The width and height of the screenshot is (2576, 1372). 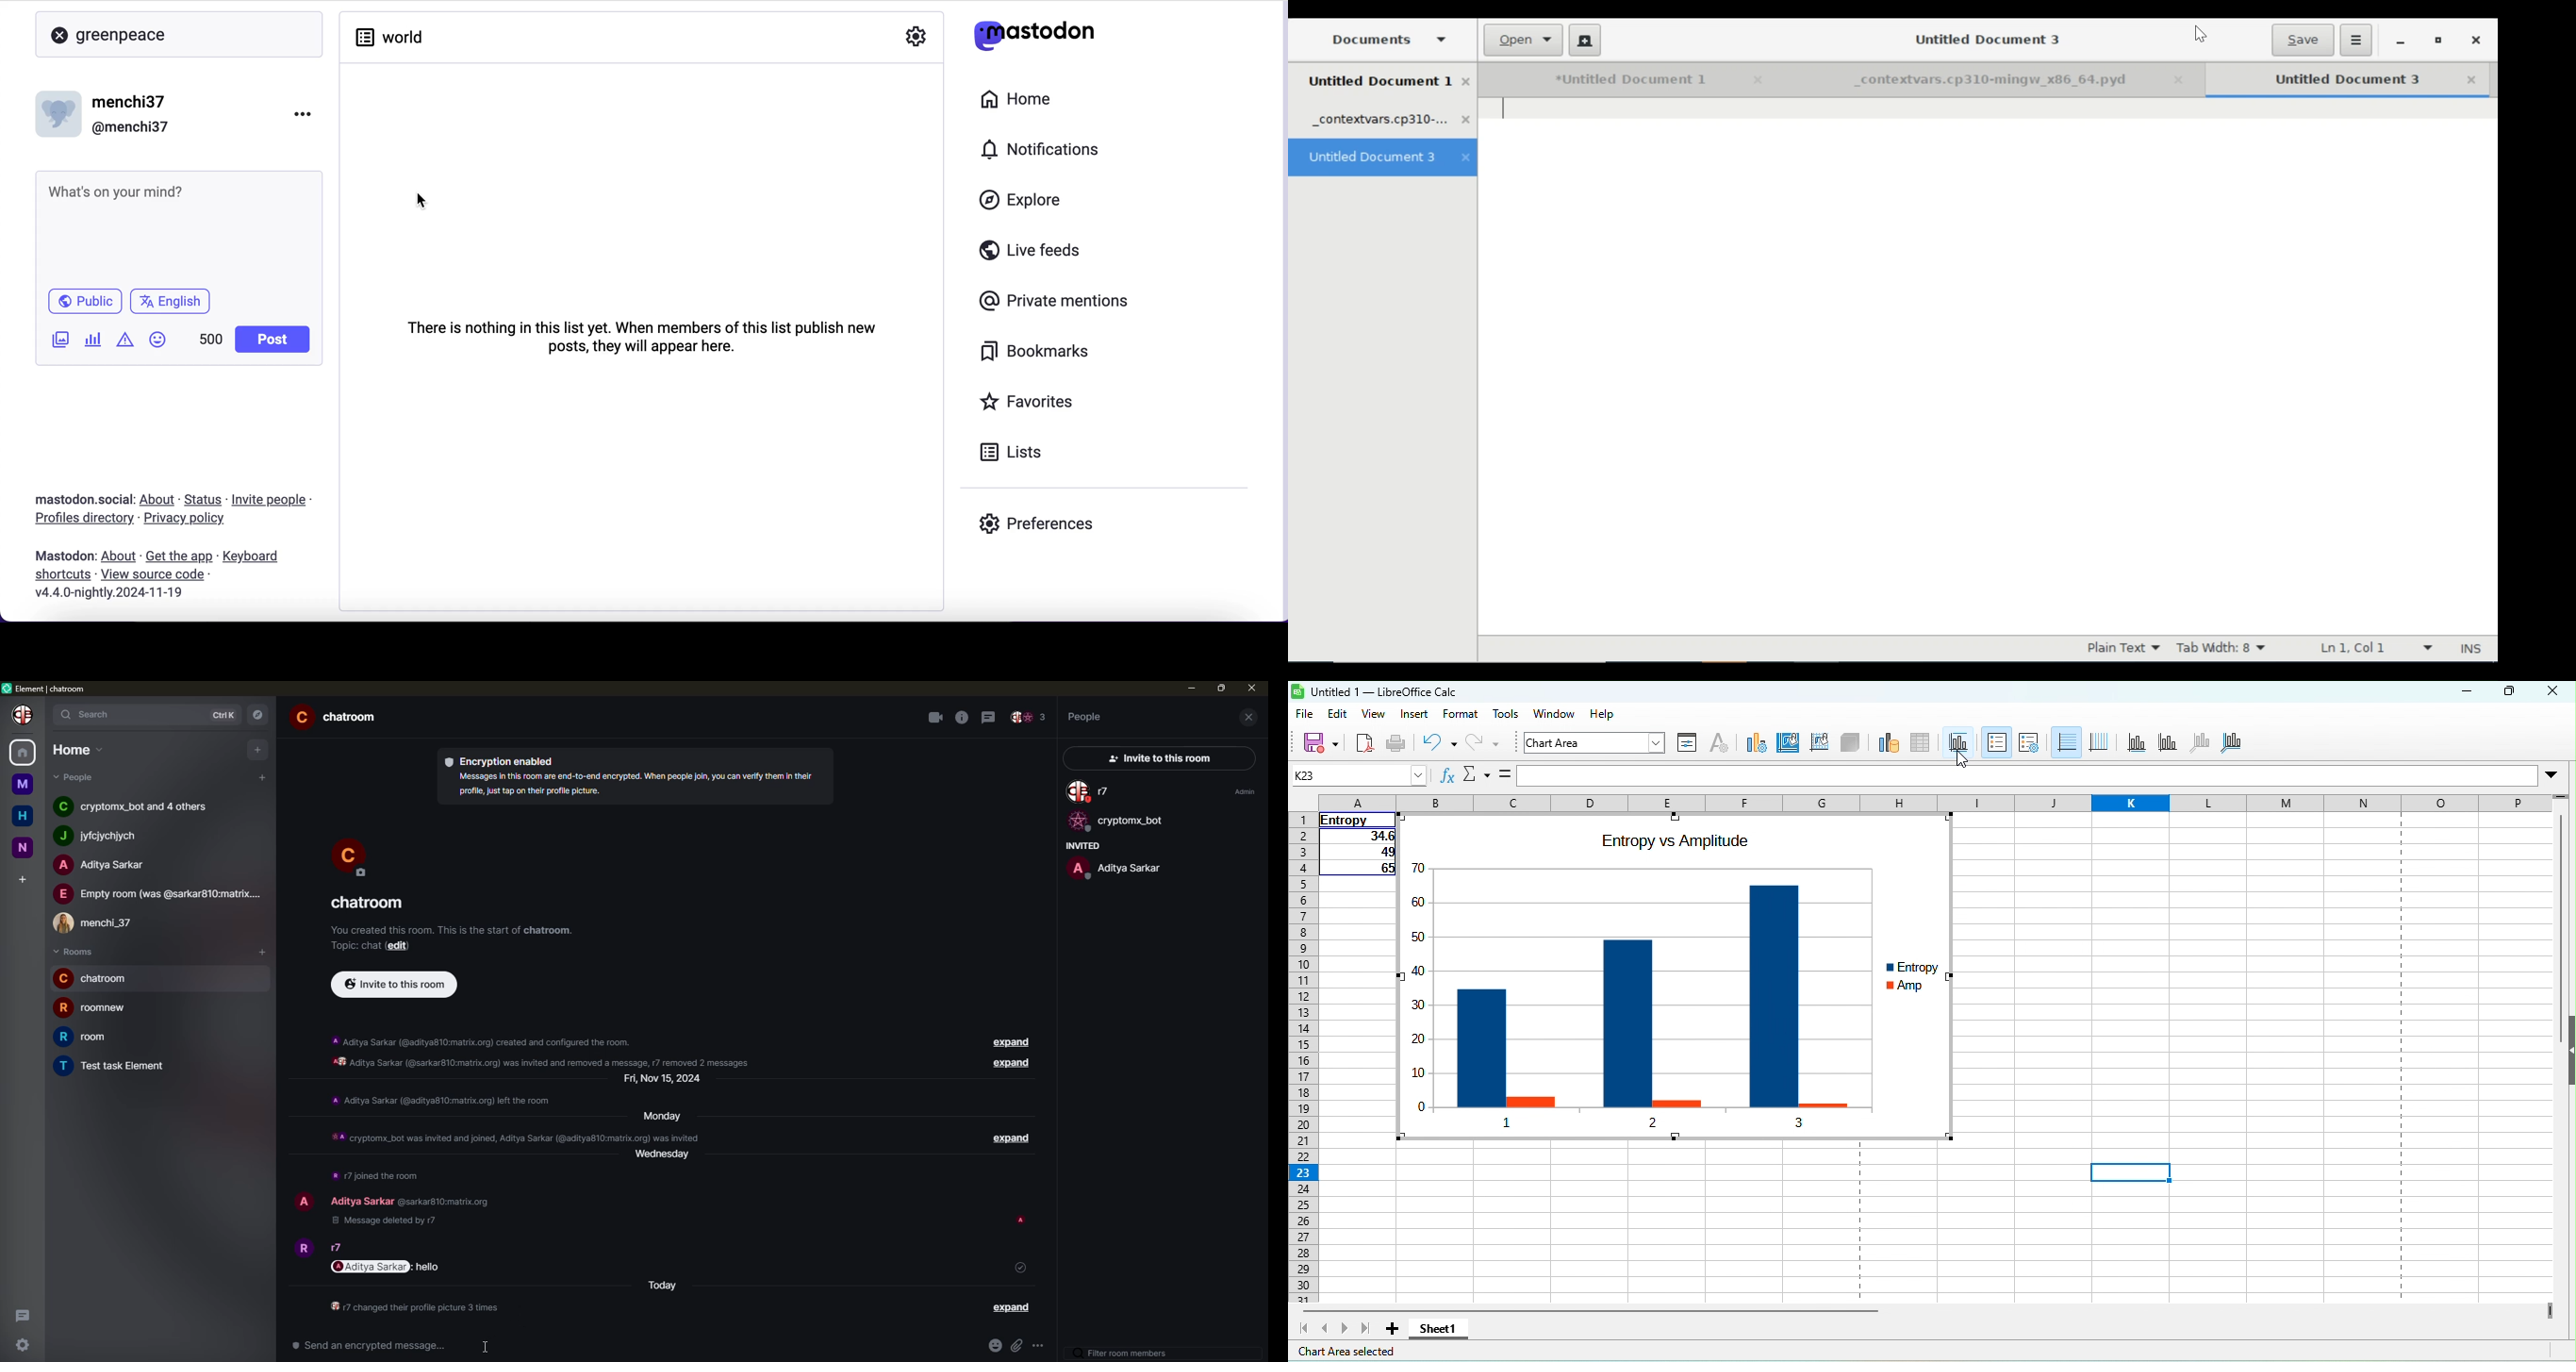 What do you see at coordinates (935, 717) in the screenshot?
I see `video` at bounding box center [935, 717].